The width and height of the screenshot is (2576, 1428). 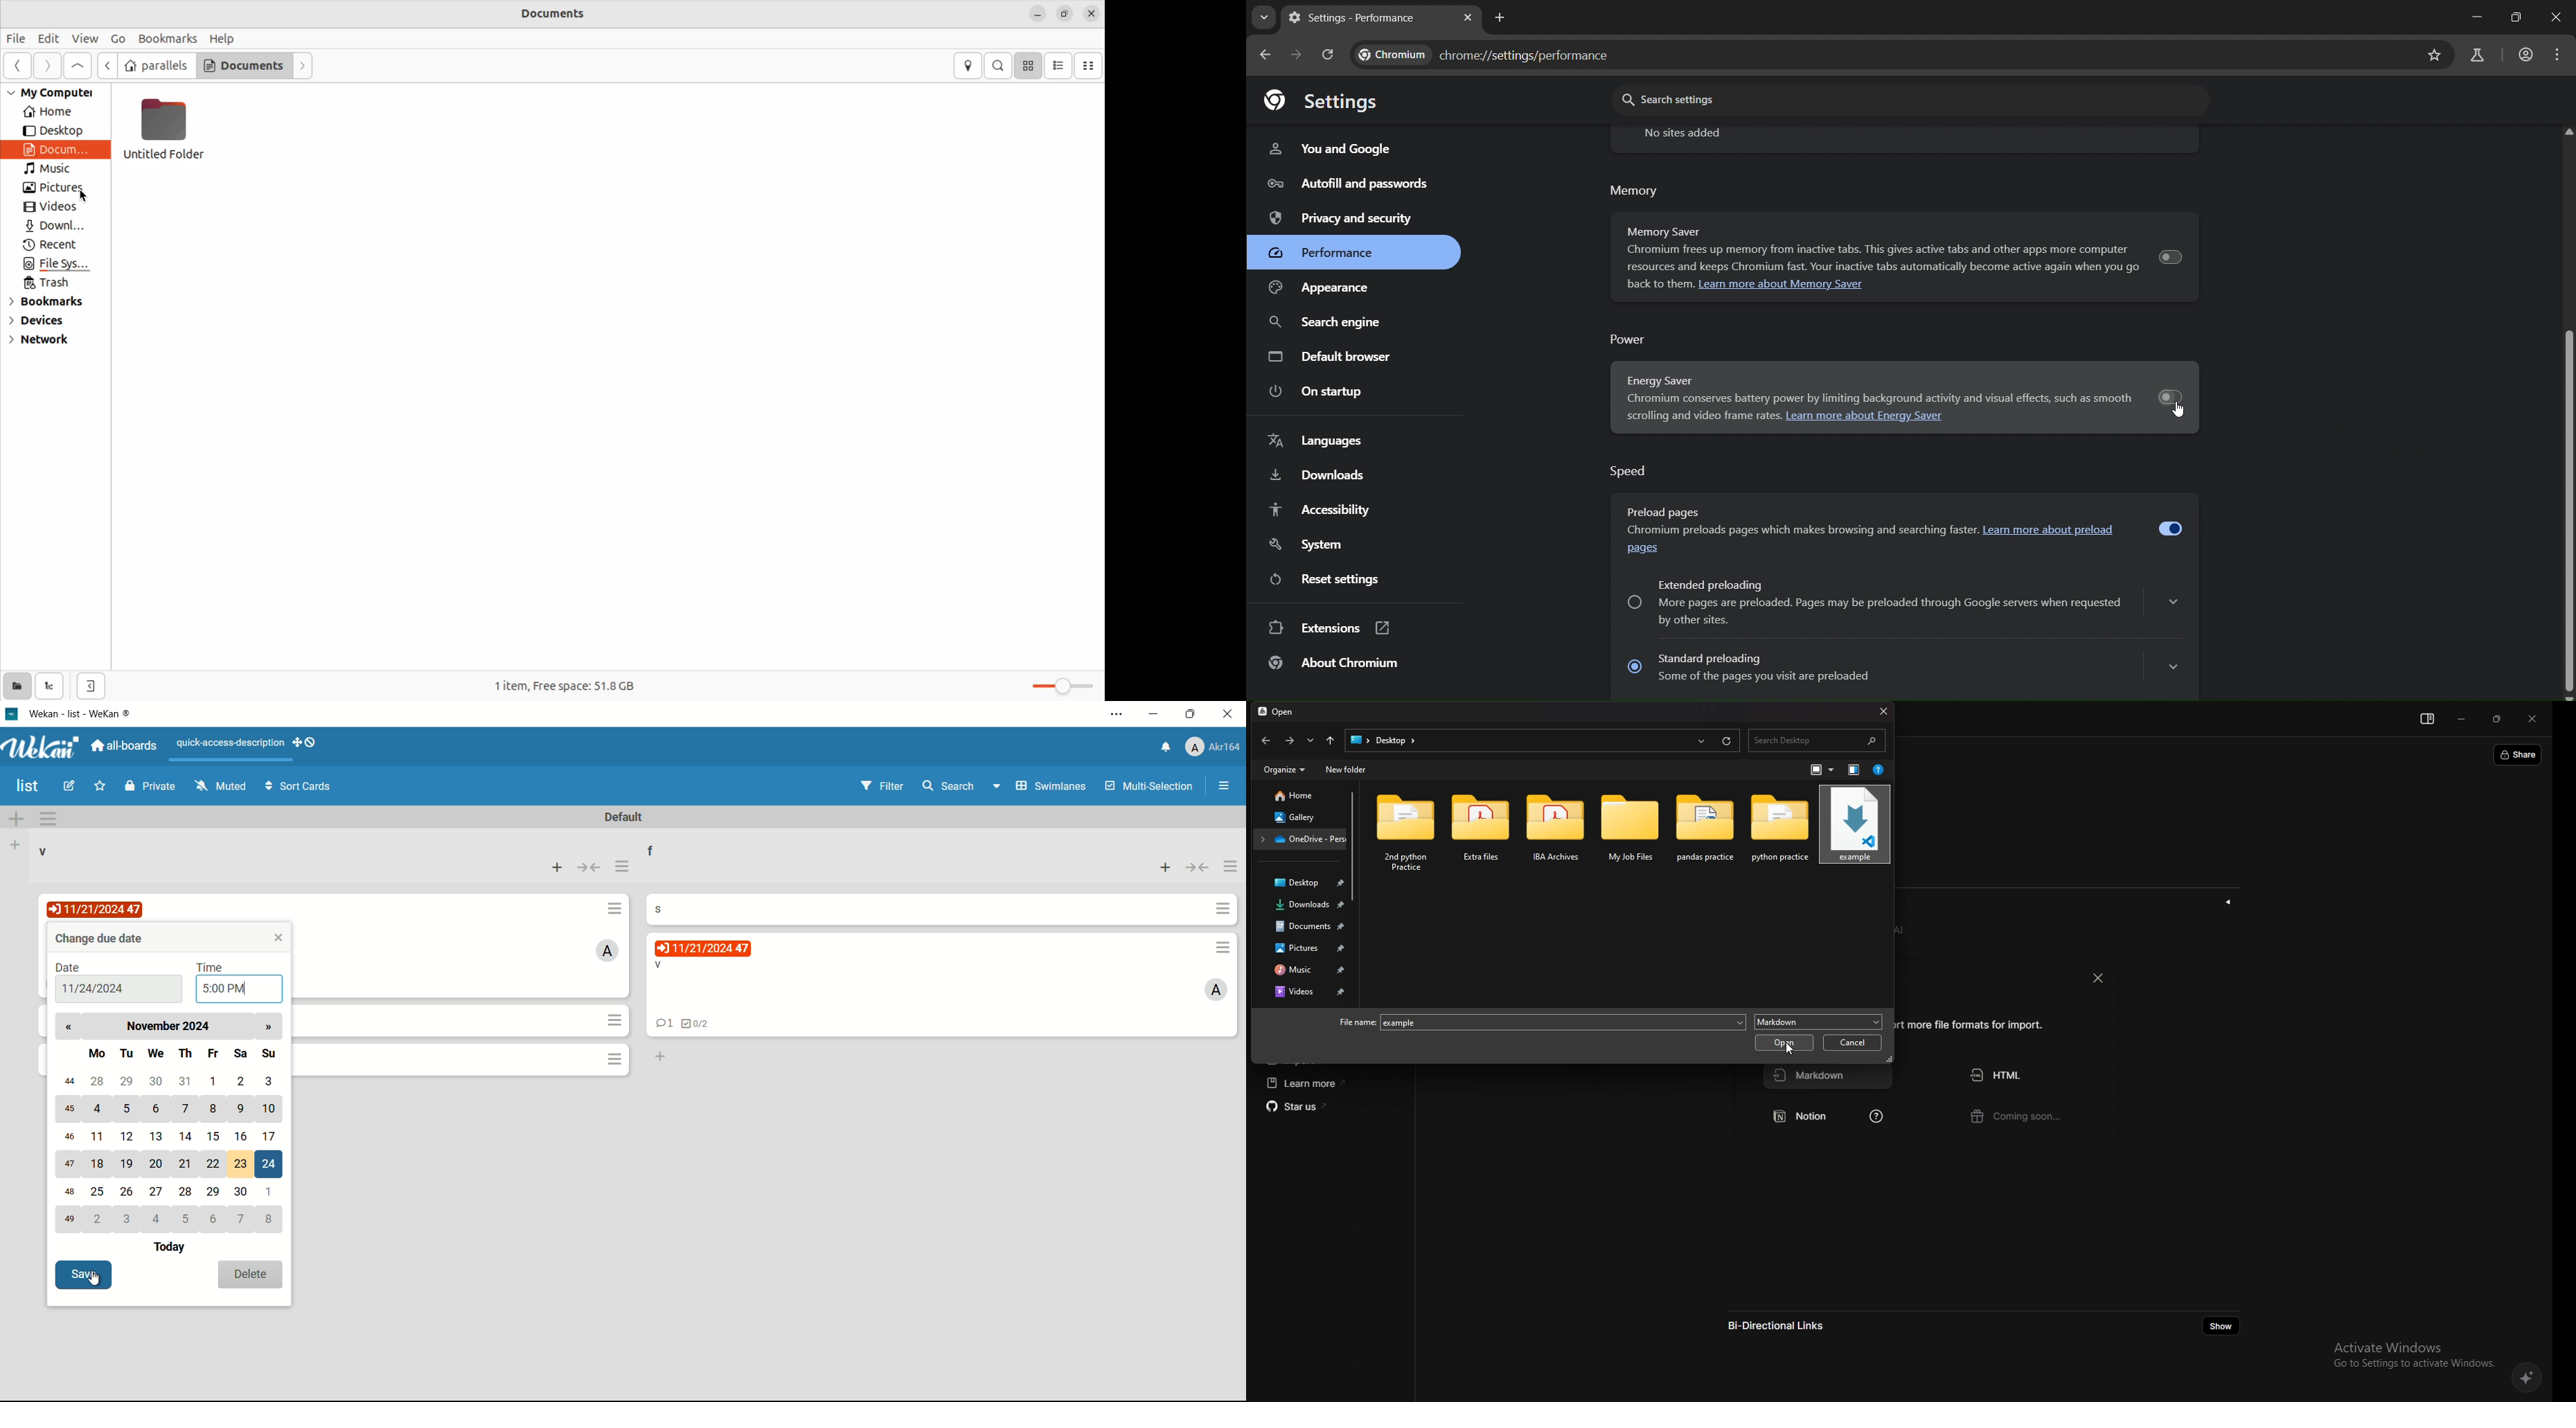 What do you see at coordinates (2435, 55) in the screenshot?
I see `bookmark` at bounding box center [2435, 55].